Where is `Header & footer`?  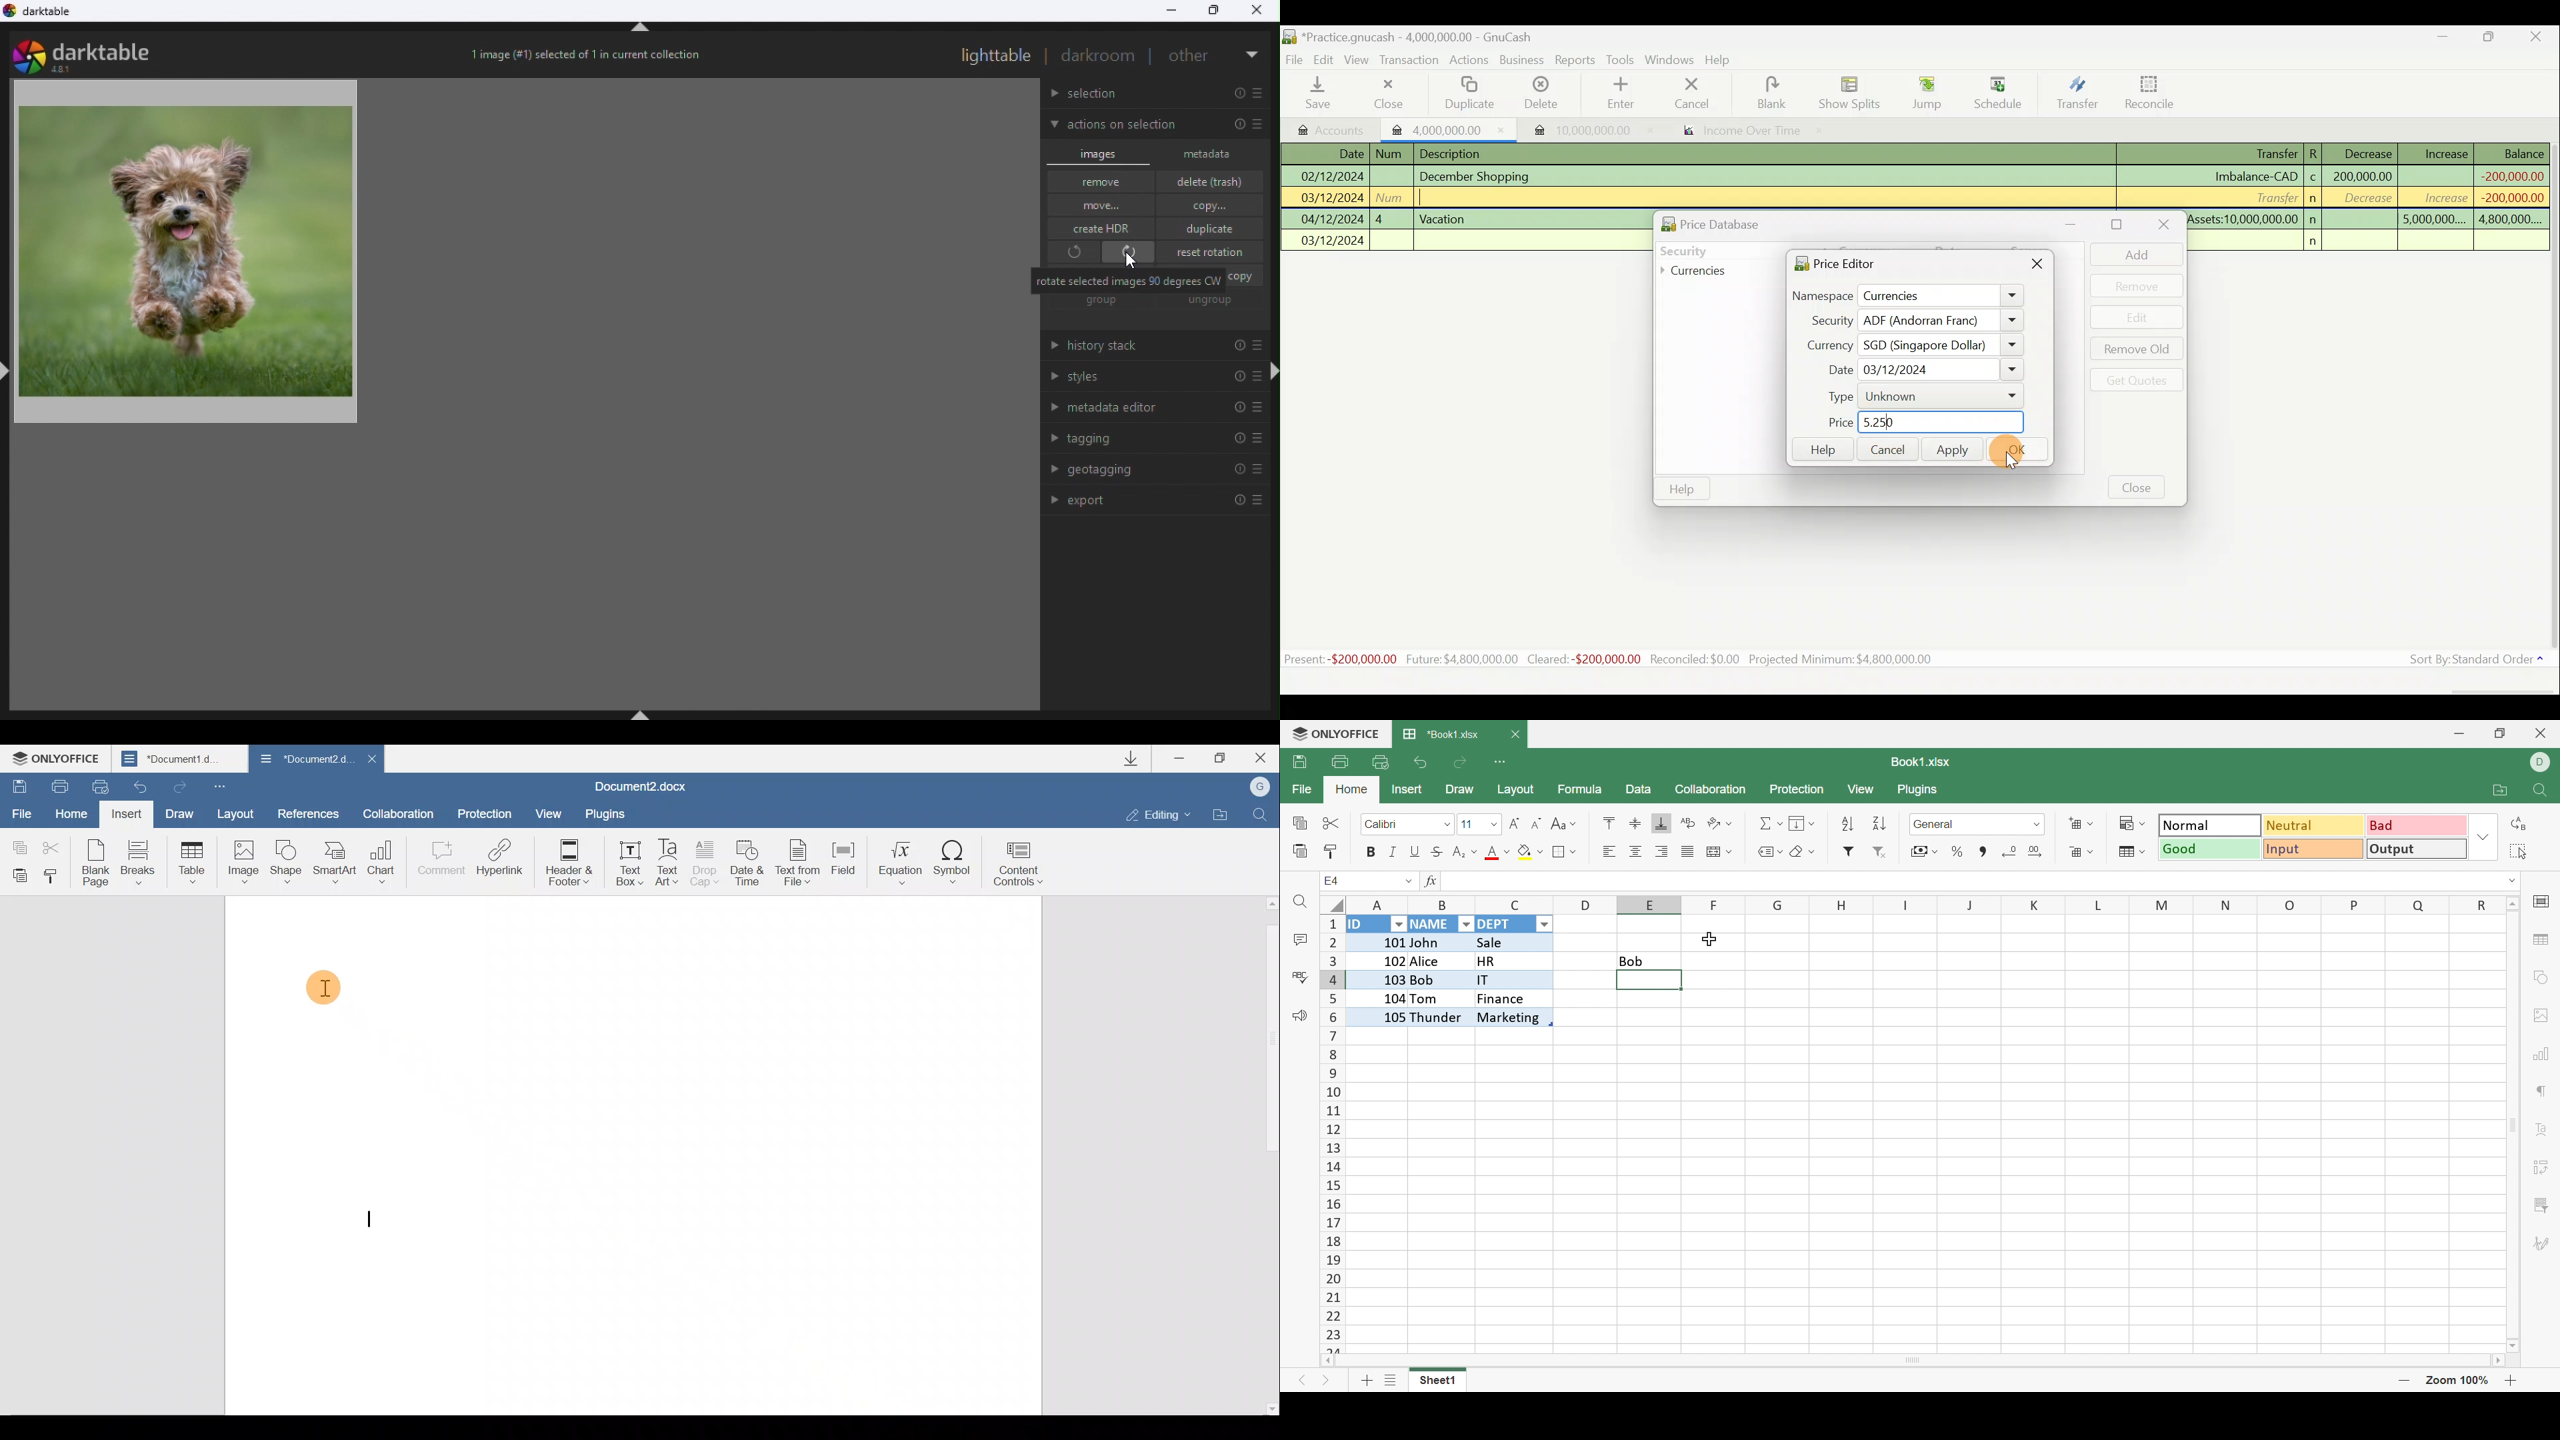 Header & footer is located at coordinates (573, 863).